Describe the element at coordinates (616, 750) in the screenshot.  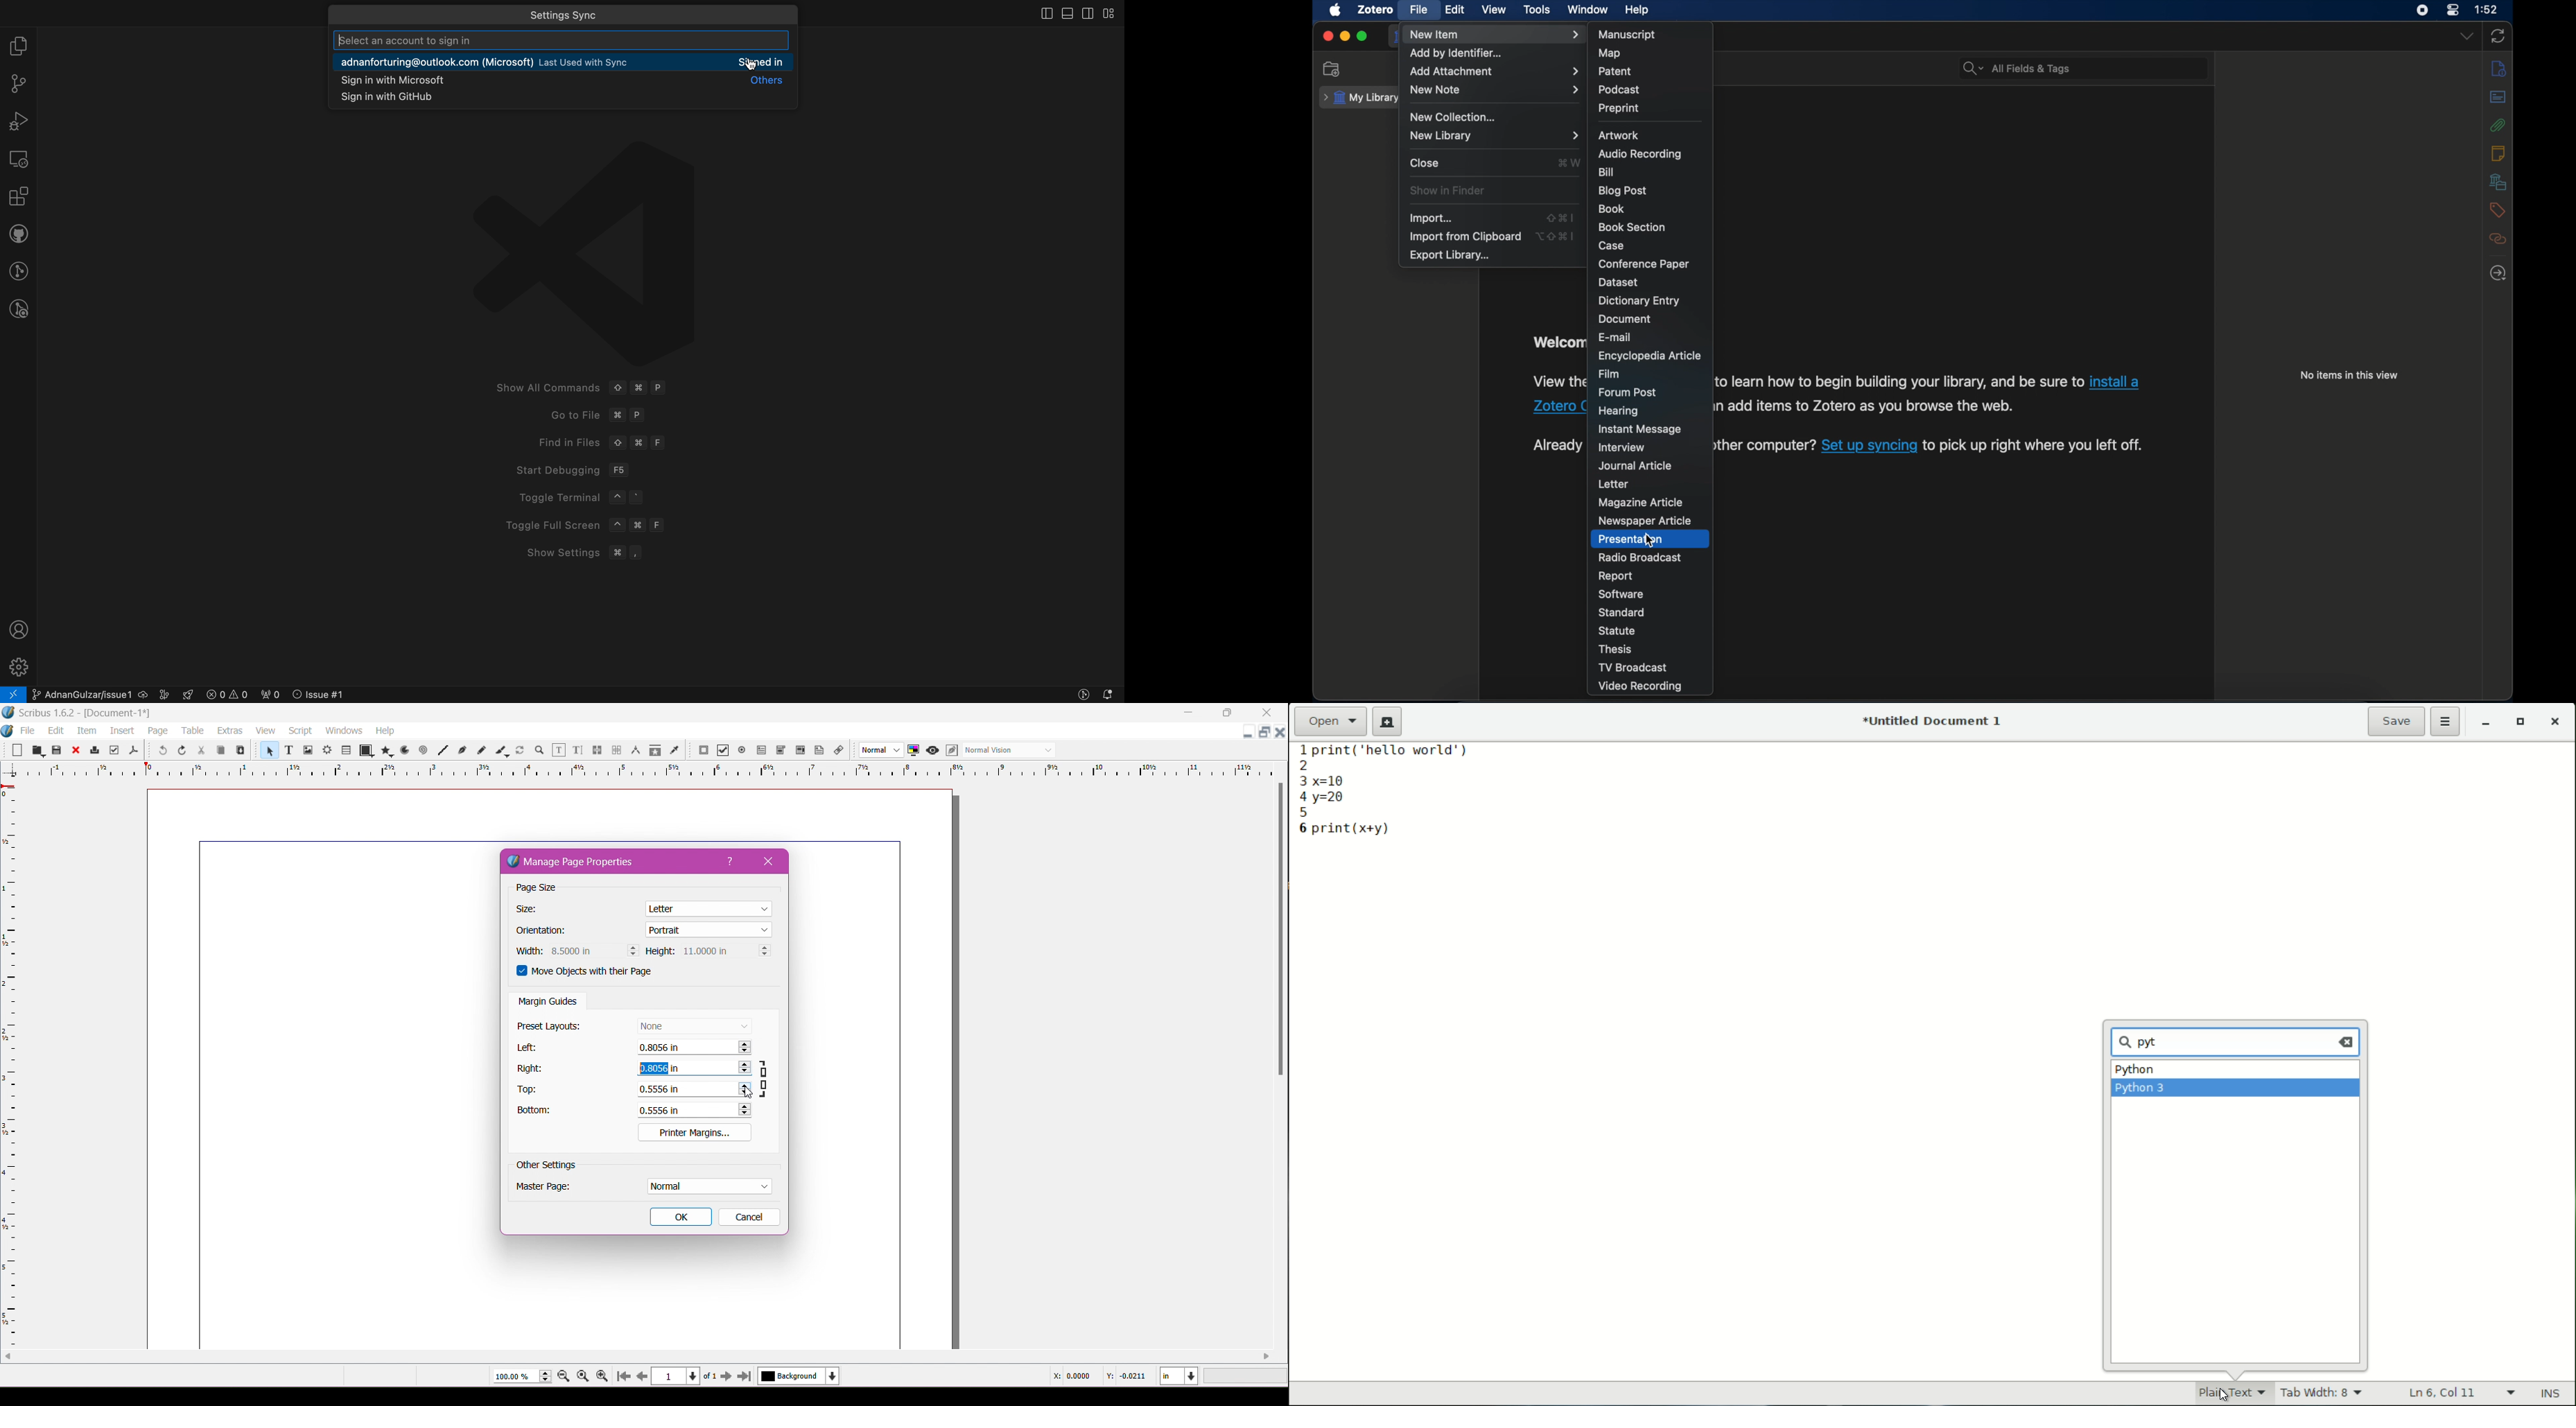
I see `Unlink Text Frames` at that location.